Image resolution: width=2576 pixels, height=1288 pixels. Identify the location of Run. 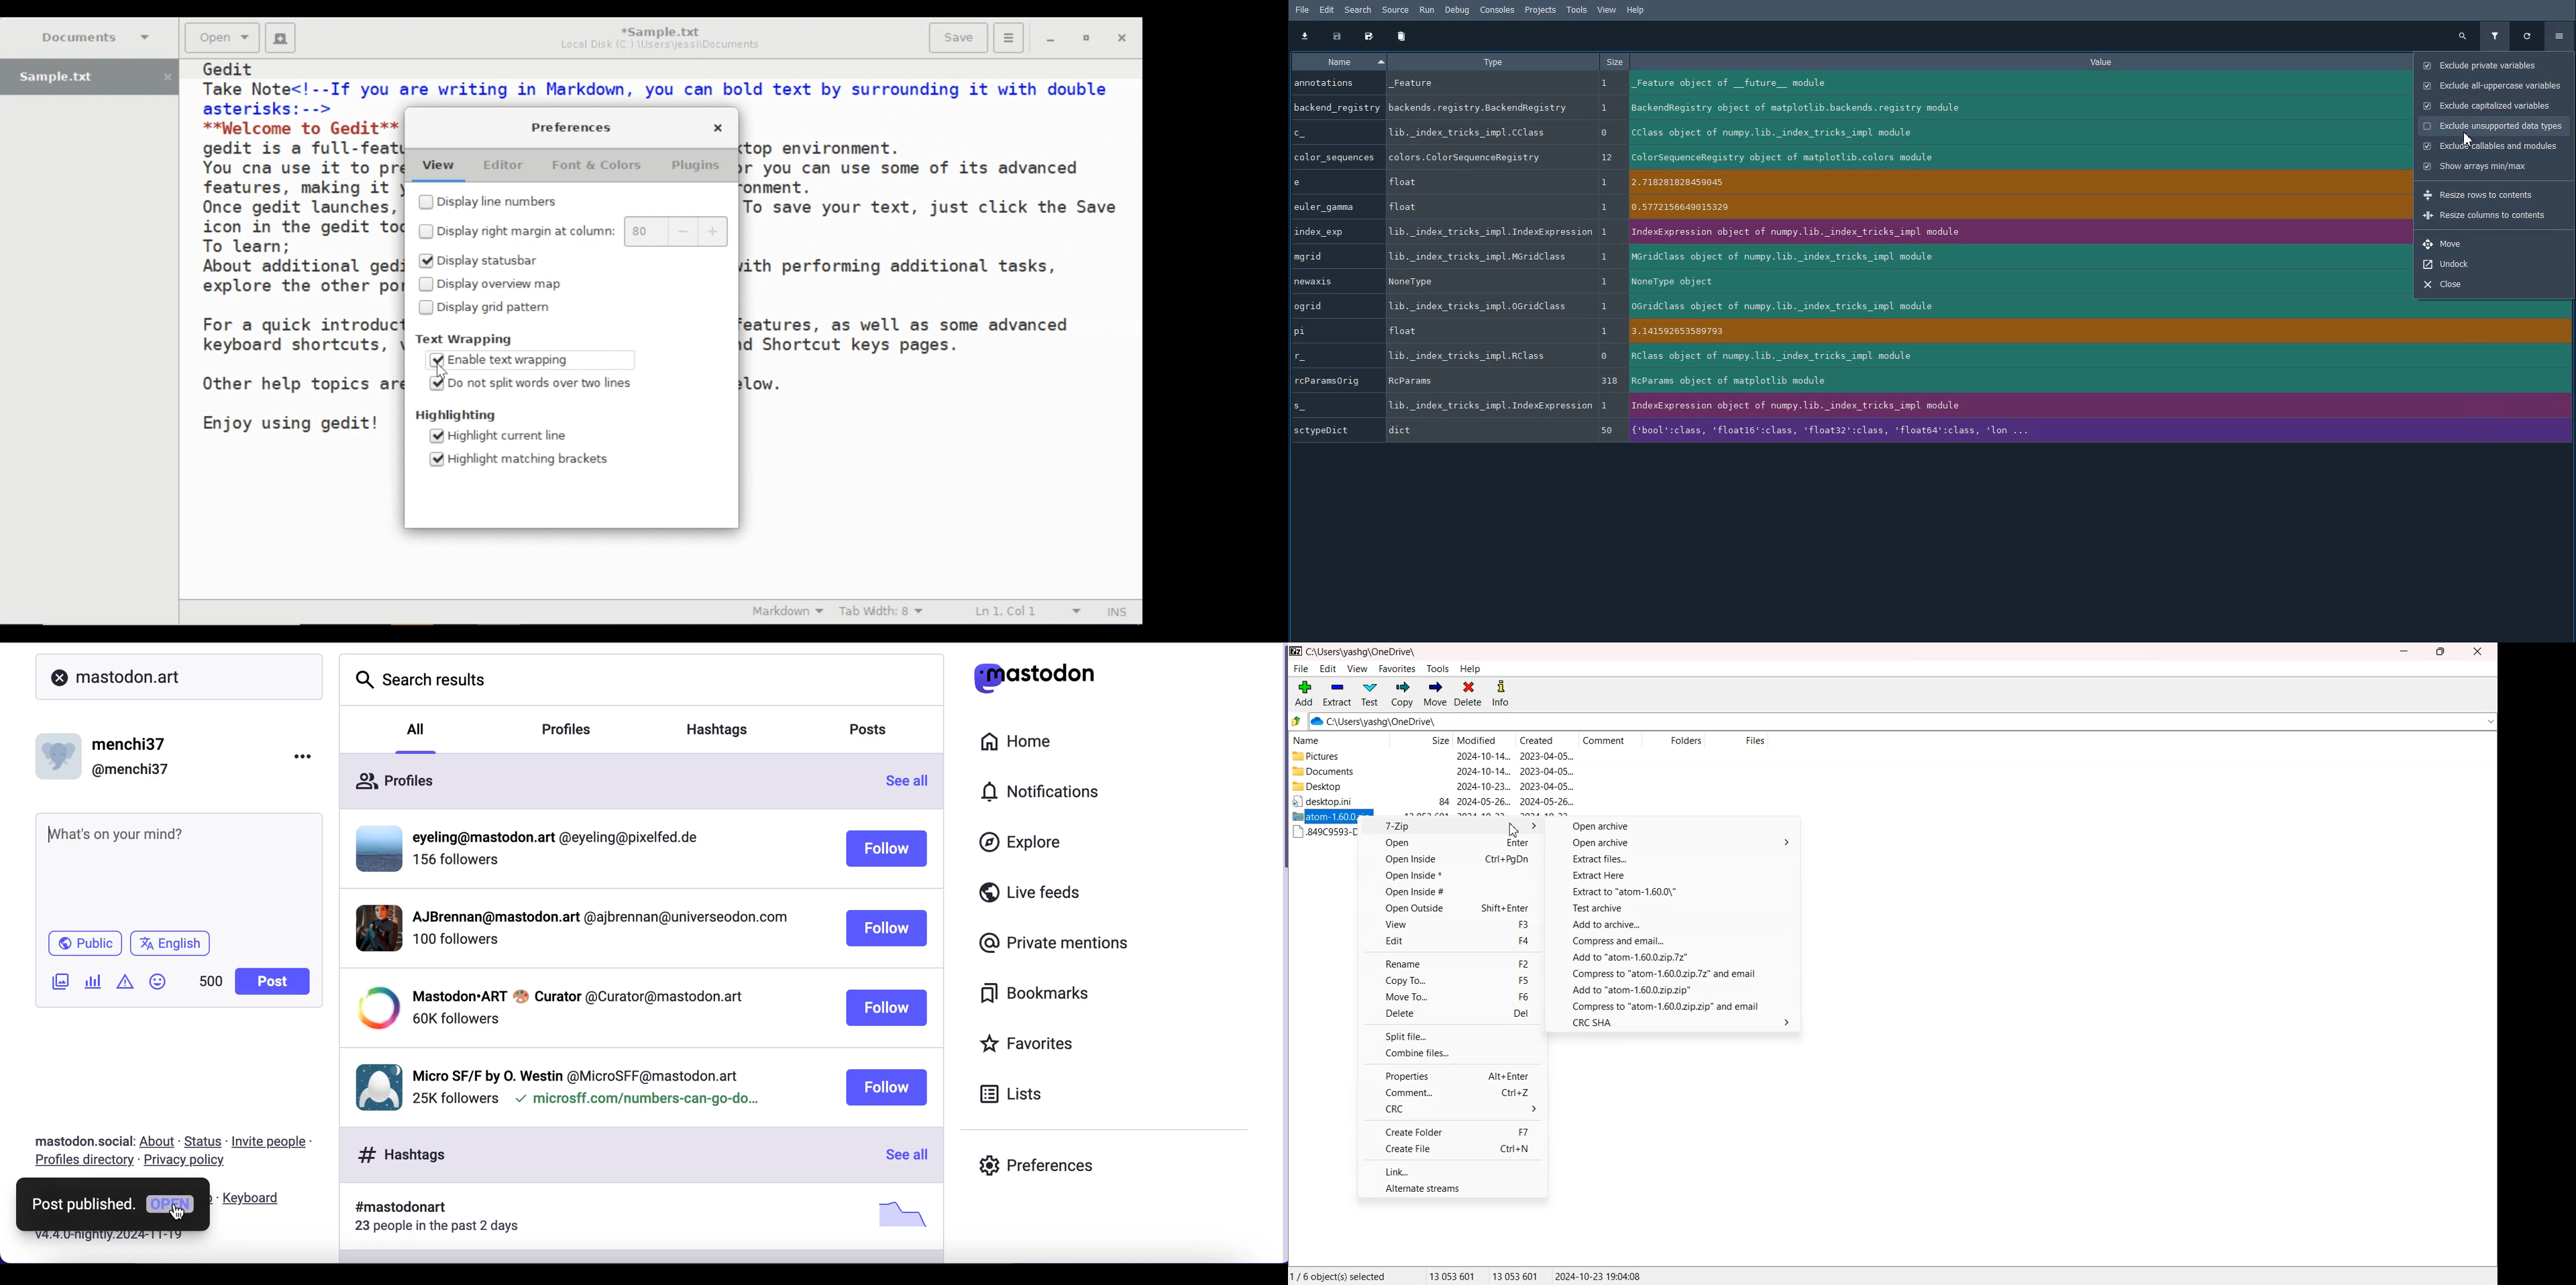
(1428, 10).